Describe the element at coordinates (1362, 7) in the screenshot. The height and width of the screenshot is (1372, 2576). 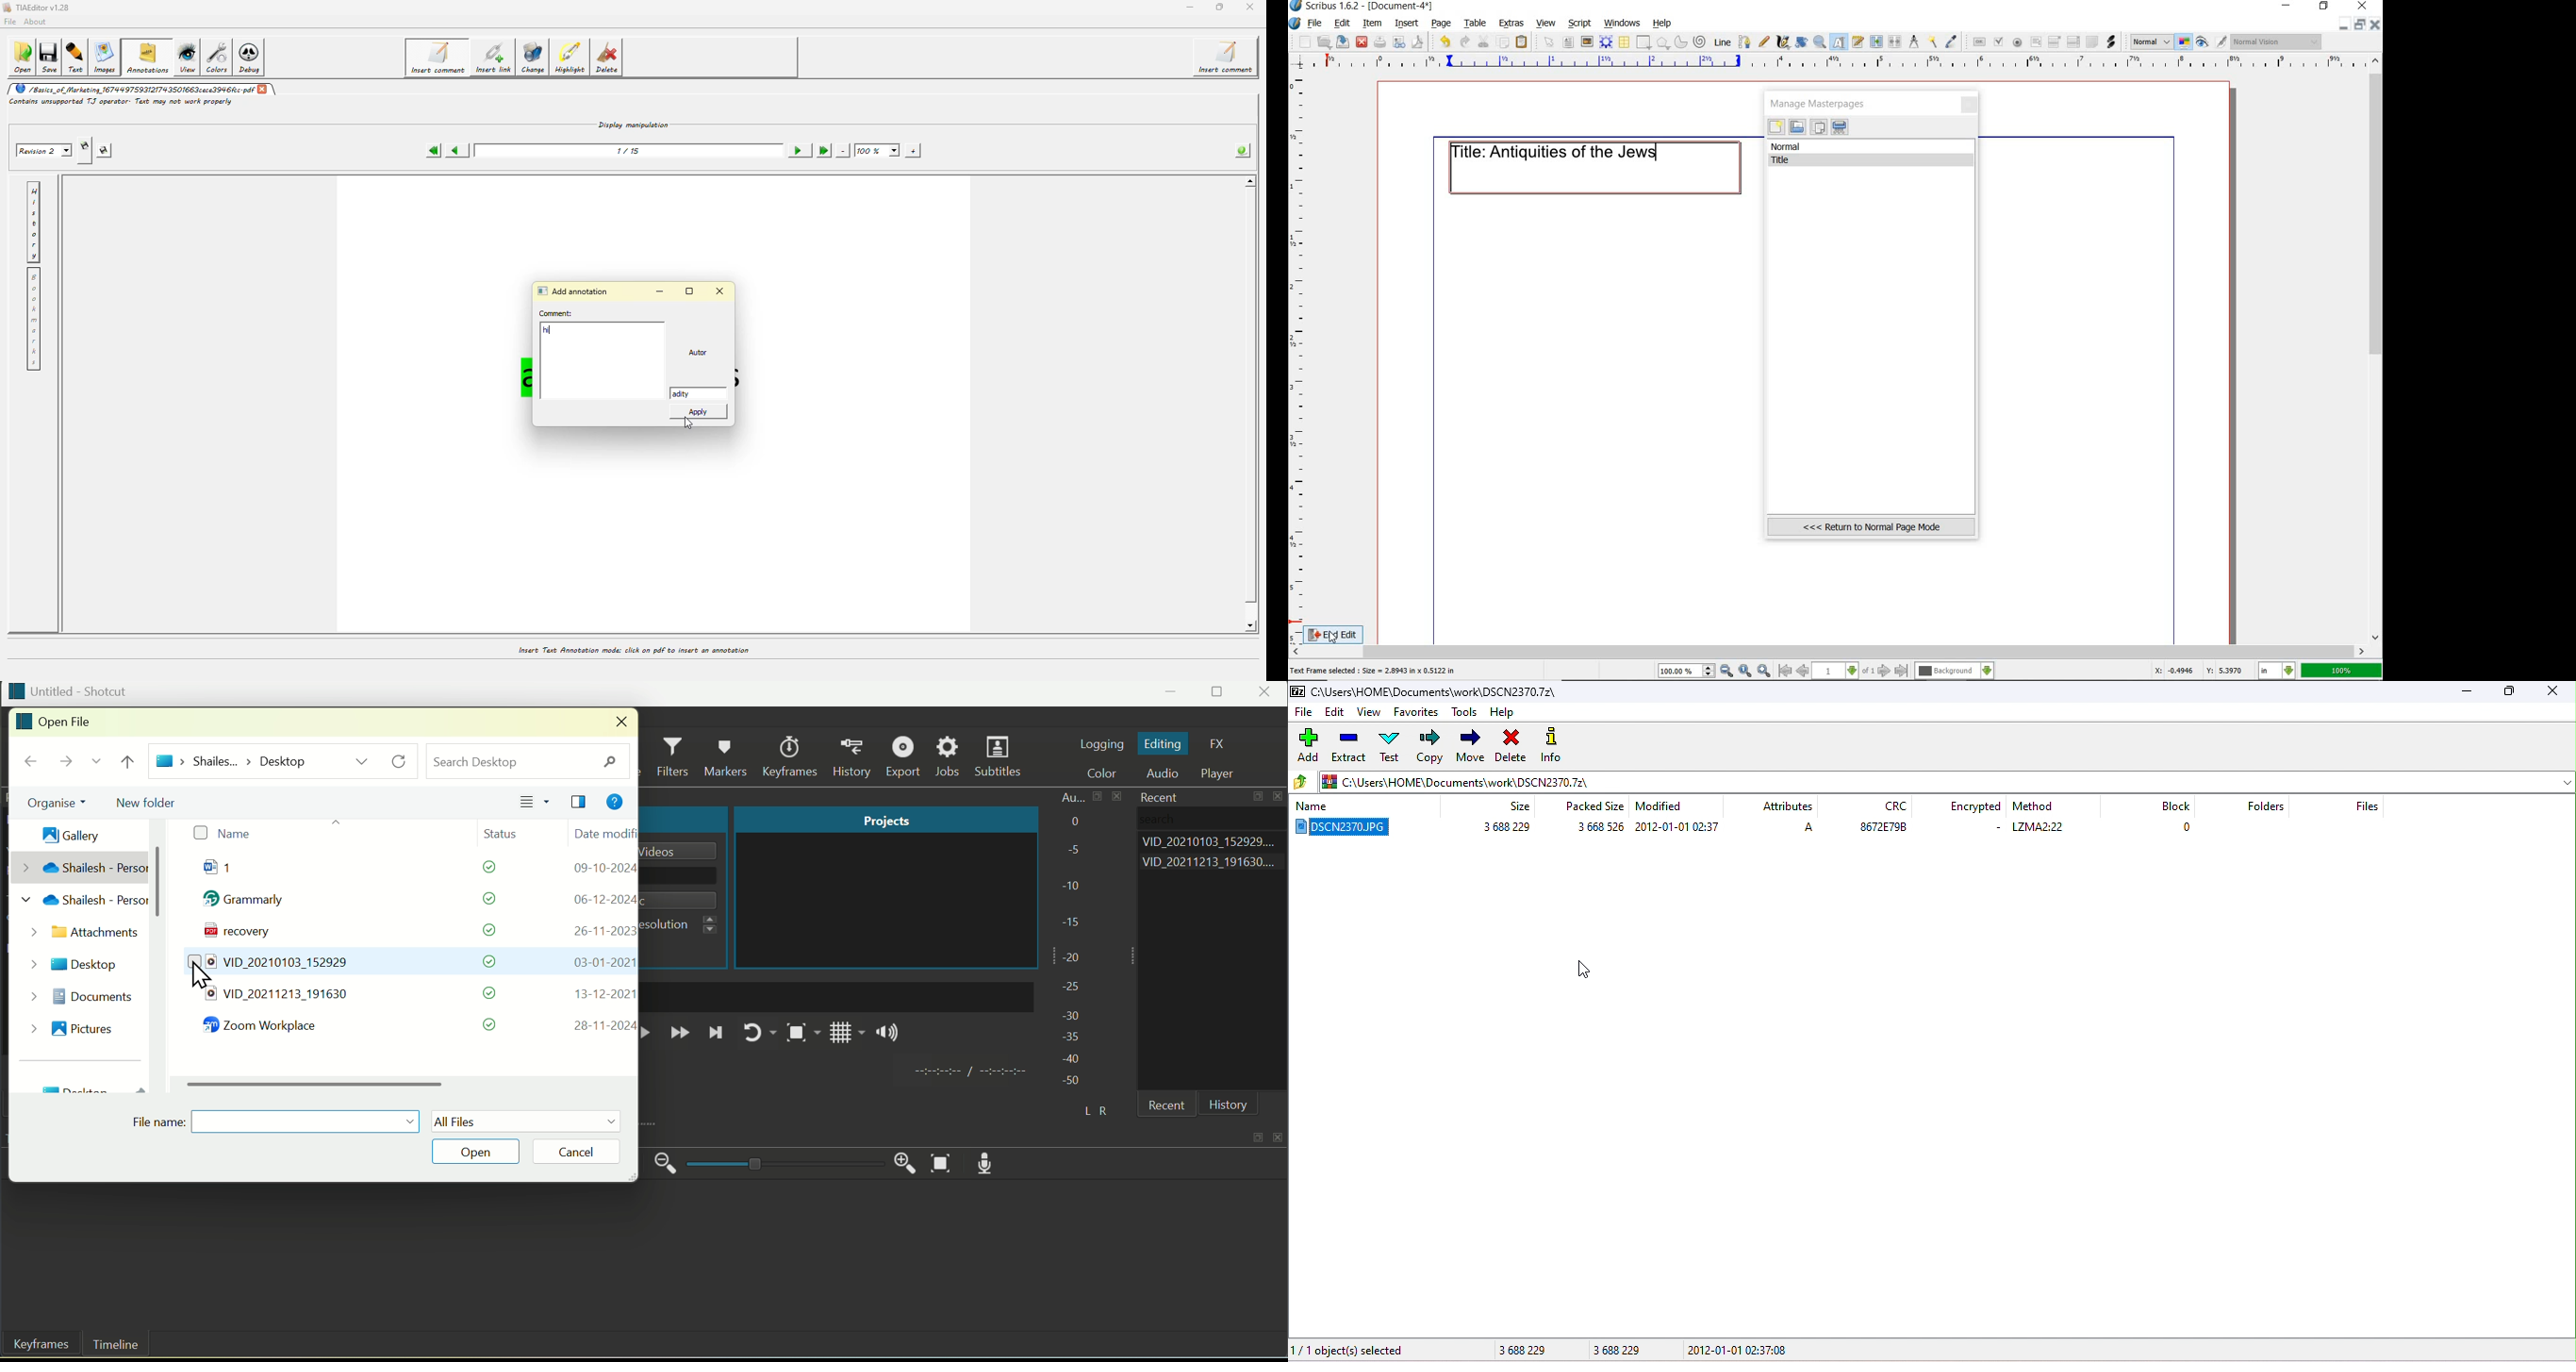
I see `Scribus 1.6.2 - [Document-4*]` at that location.